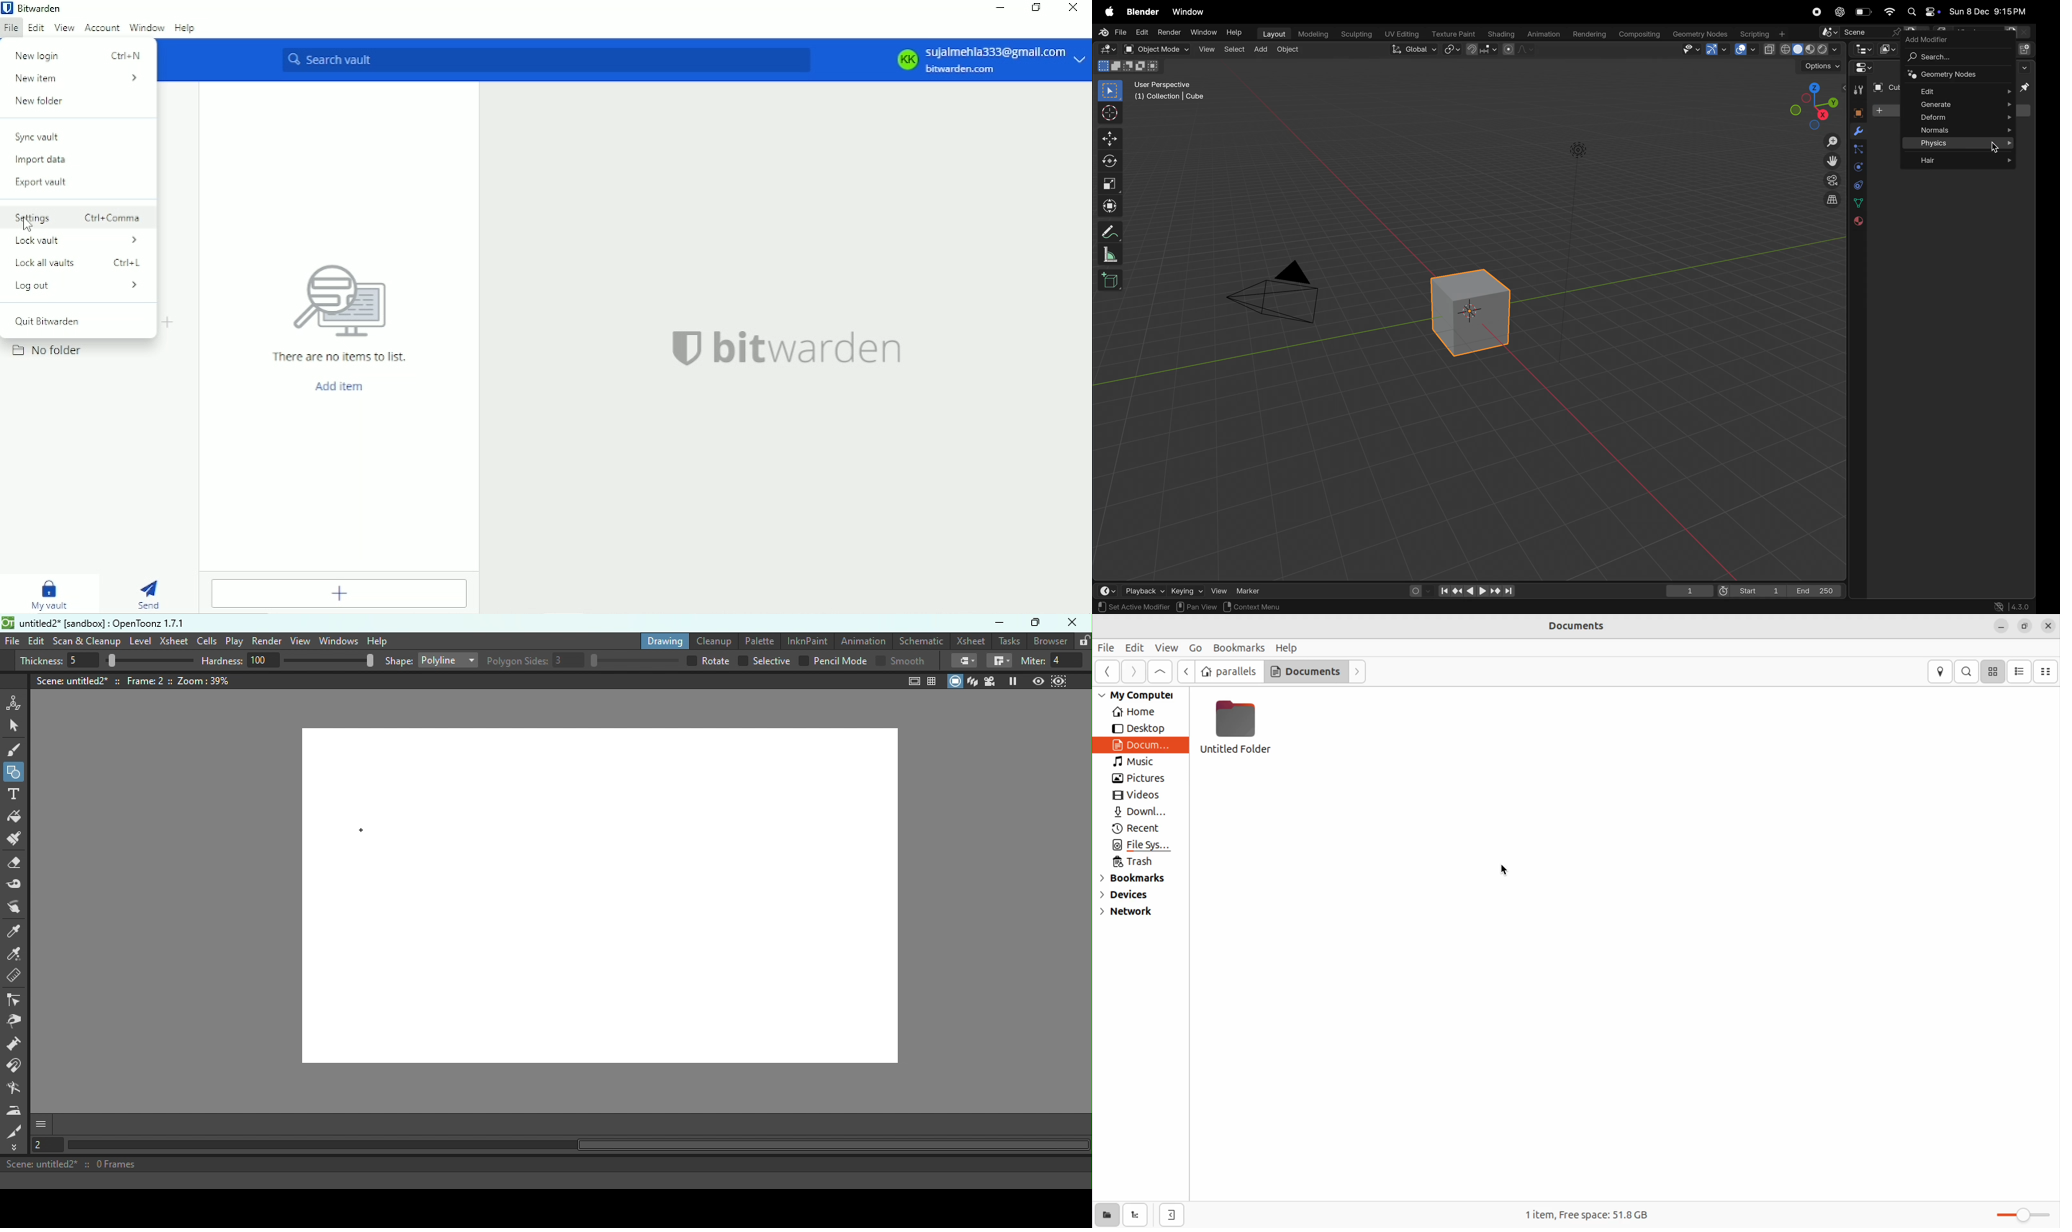 The height and width of the screenshot is (1232, 2072). I want to click on Account, so click(103, 28).